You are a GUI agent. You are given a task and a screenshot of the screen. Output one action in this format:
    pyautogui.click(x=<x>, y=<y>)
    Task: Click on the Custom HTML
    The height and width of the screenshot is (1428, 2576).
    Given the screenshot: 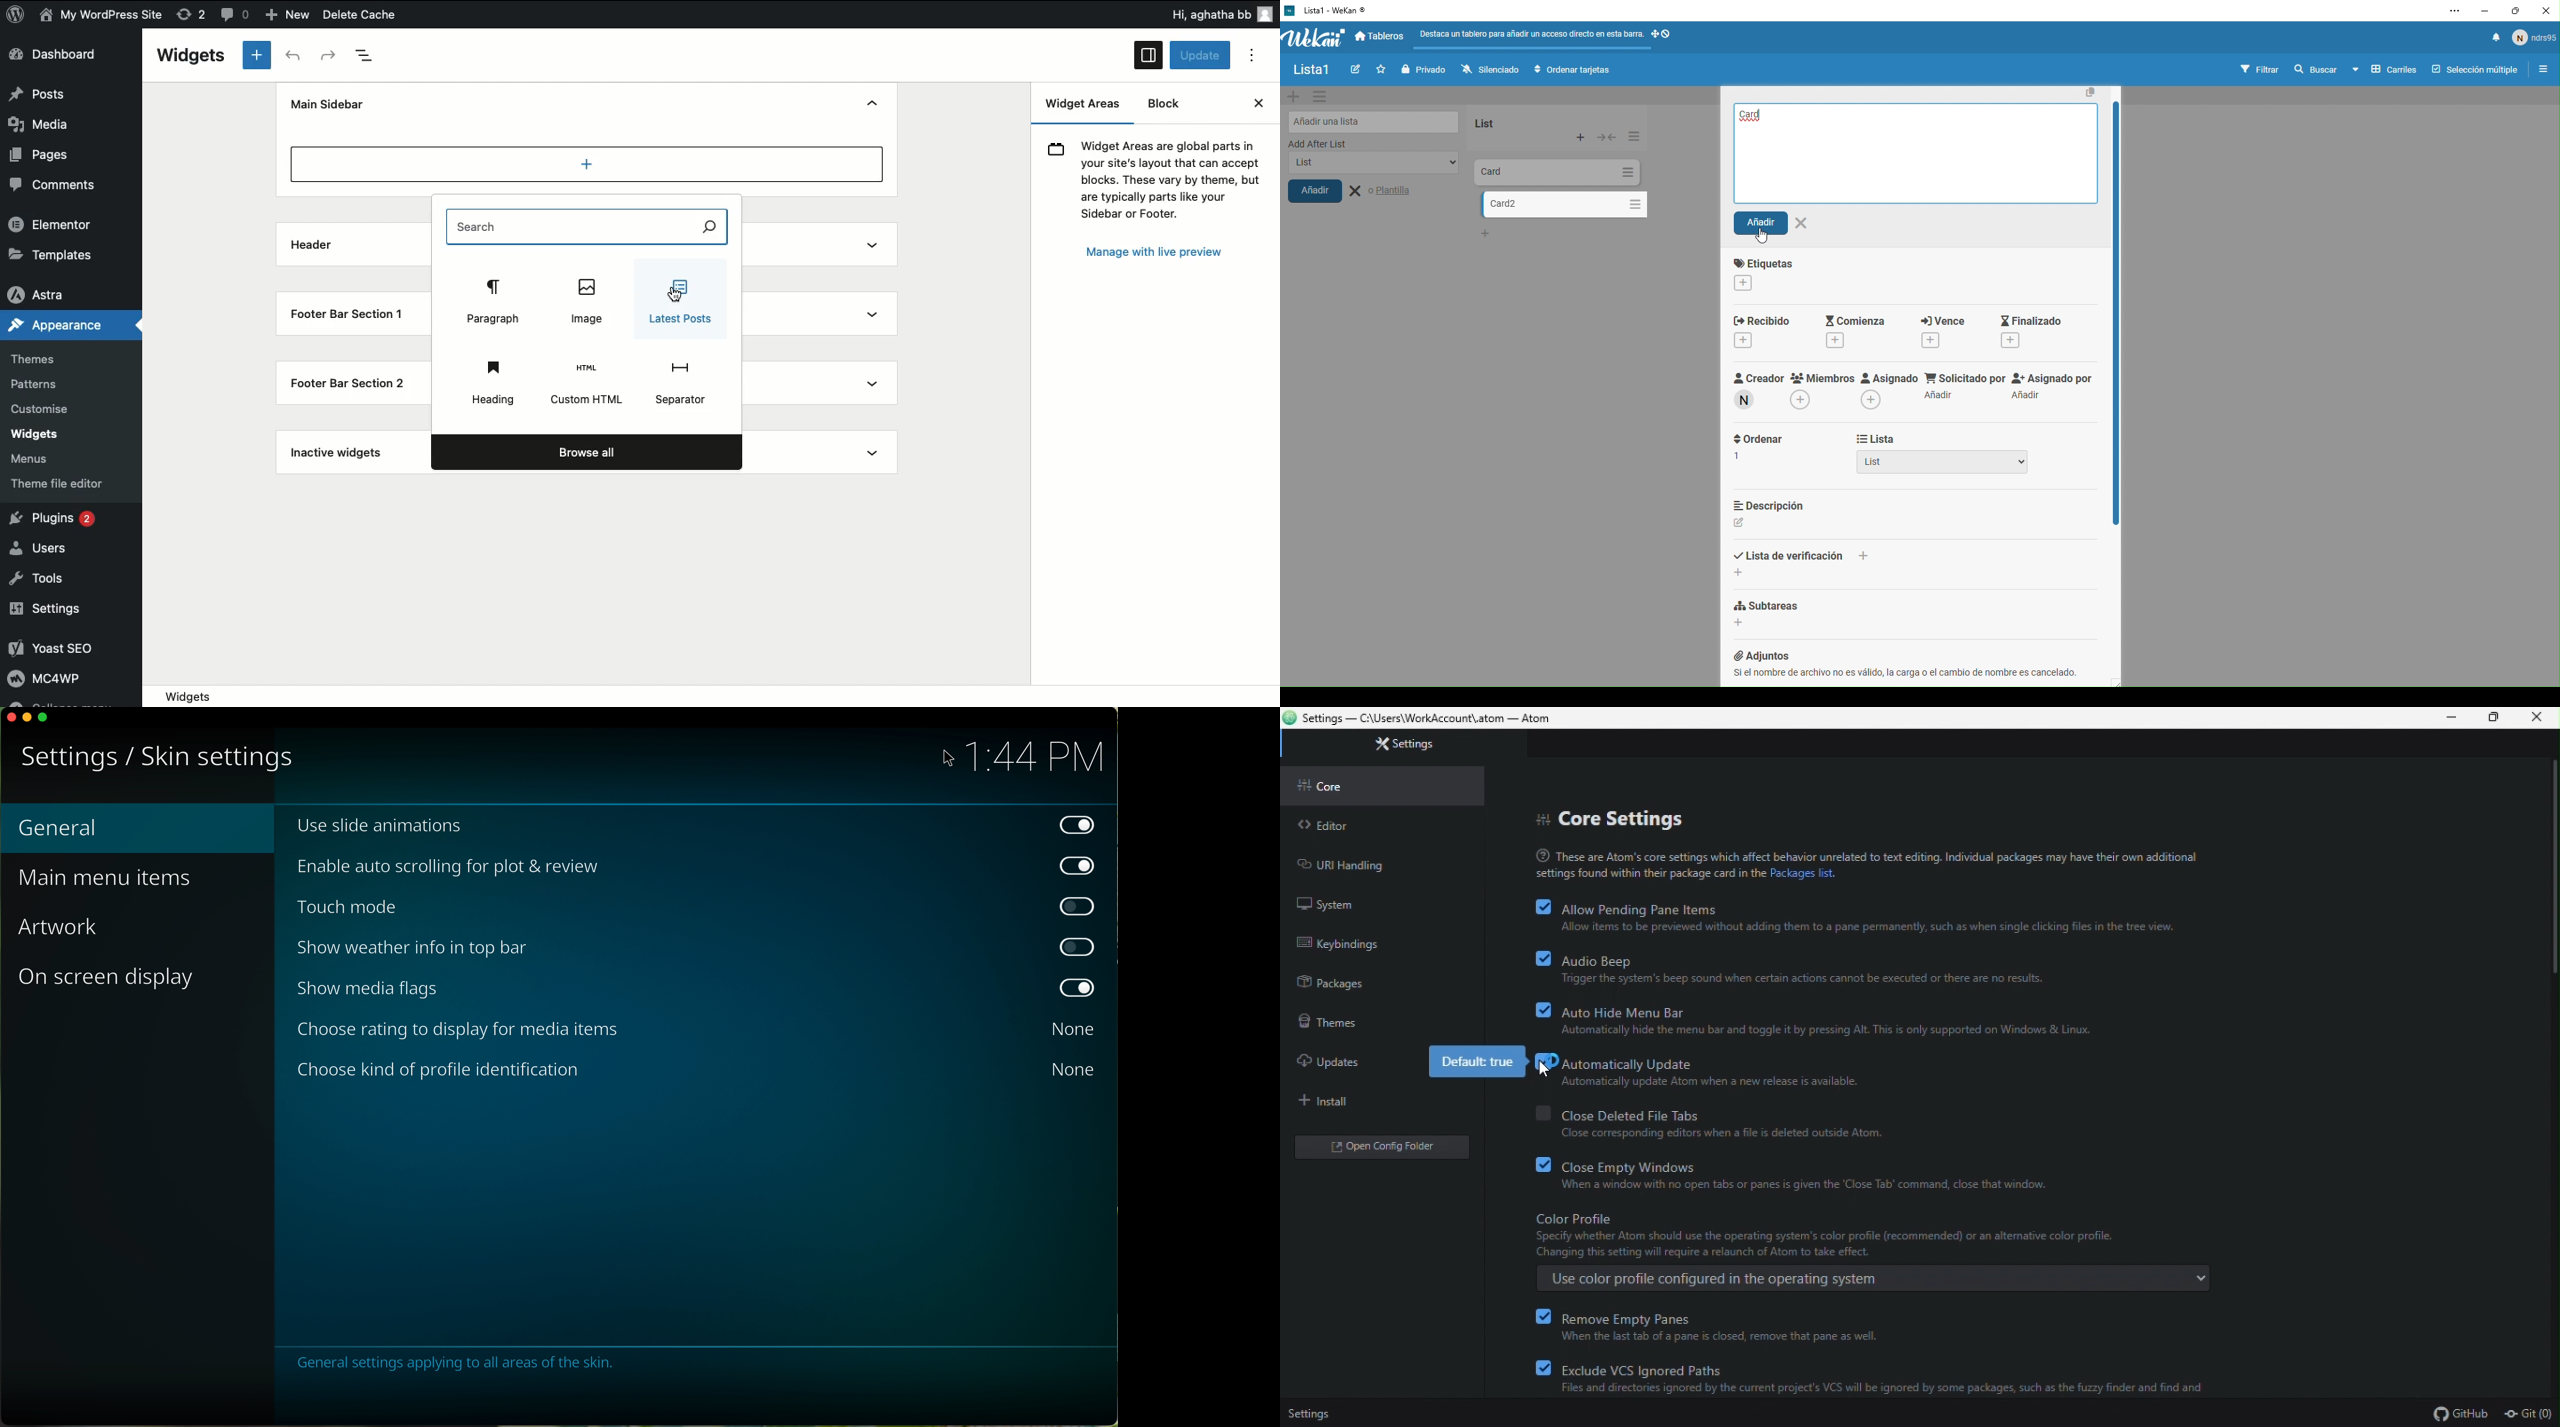 What is the action you would take?
    pyautogui.click(x=586, y=386)
    